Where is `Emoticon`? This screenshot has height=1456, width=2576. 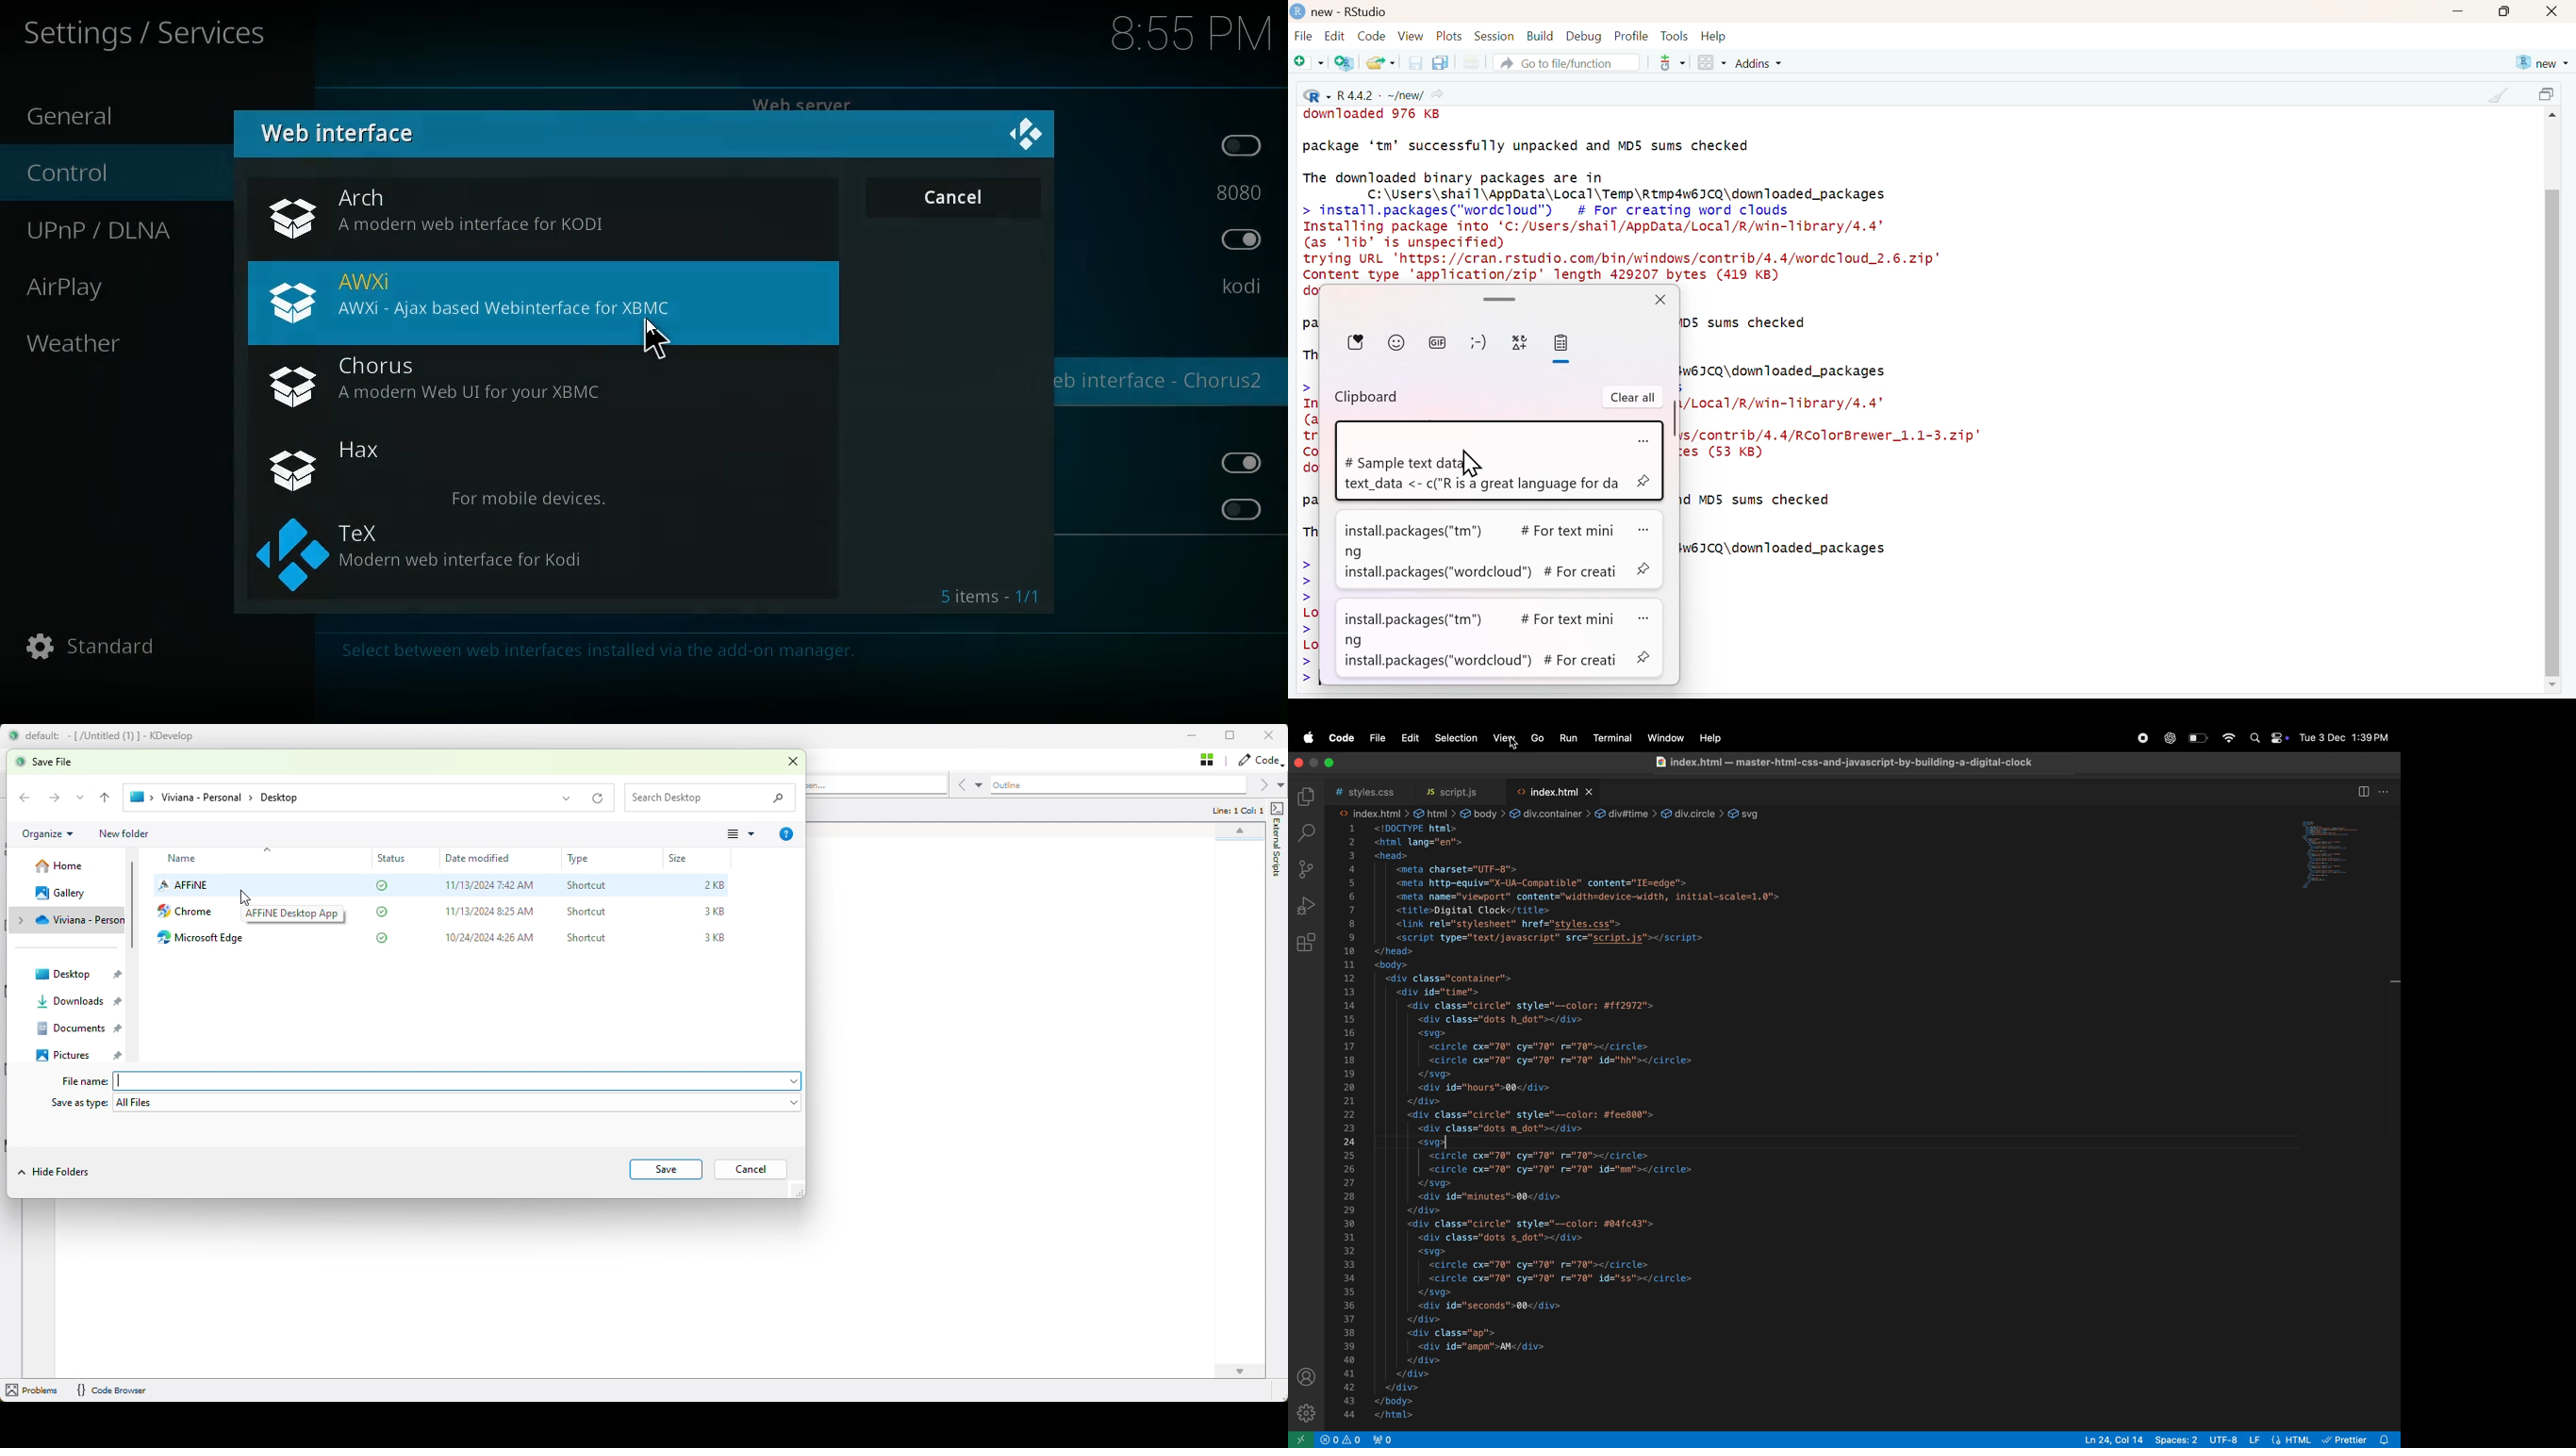
Emoticon is located at coordinates (1479, 343).